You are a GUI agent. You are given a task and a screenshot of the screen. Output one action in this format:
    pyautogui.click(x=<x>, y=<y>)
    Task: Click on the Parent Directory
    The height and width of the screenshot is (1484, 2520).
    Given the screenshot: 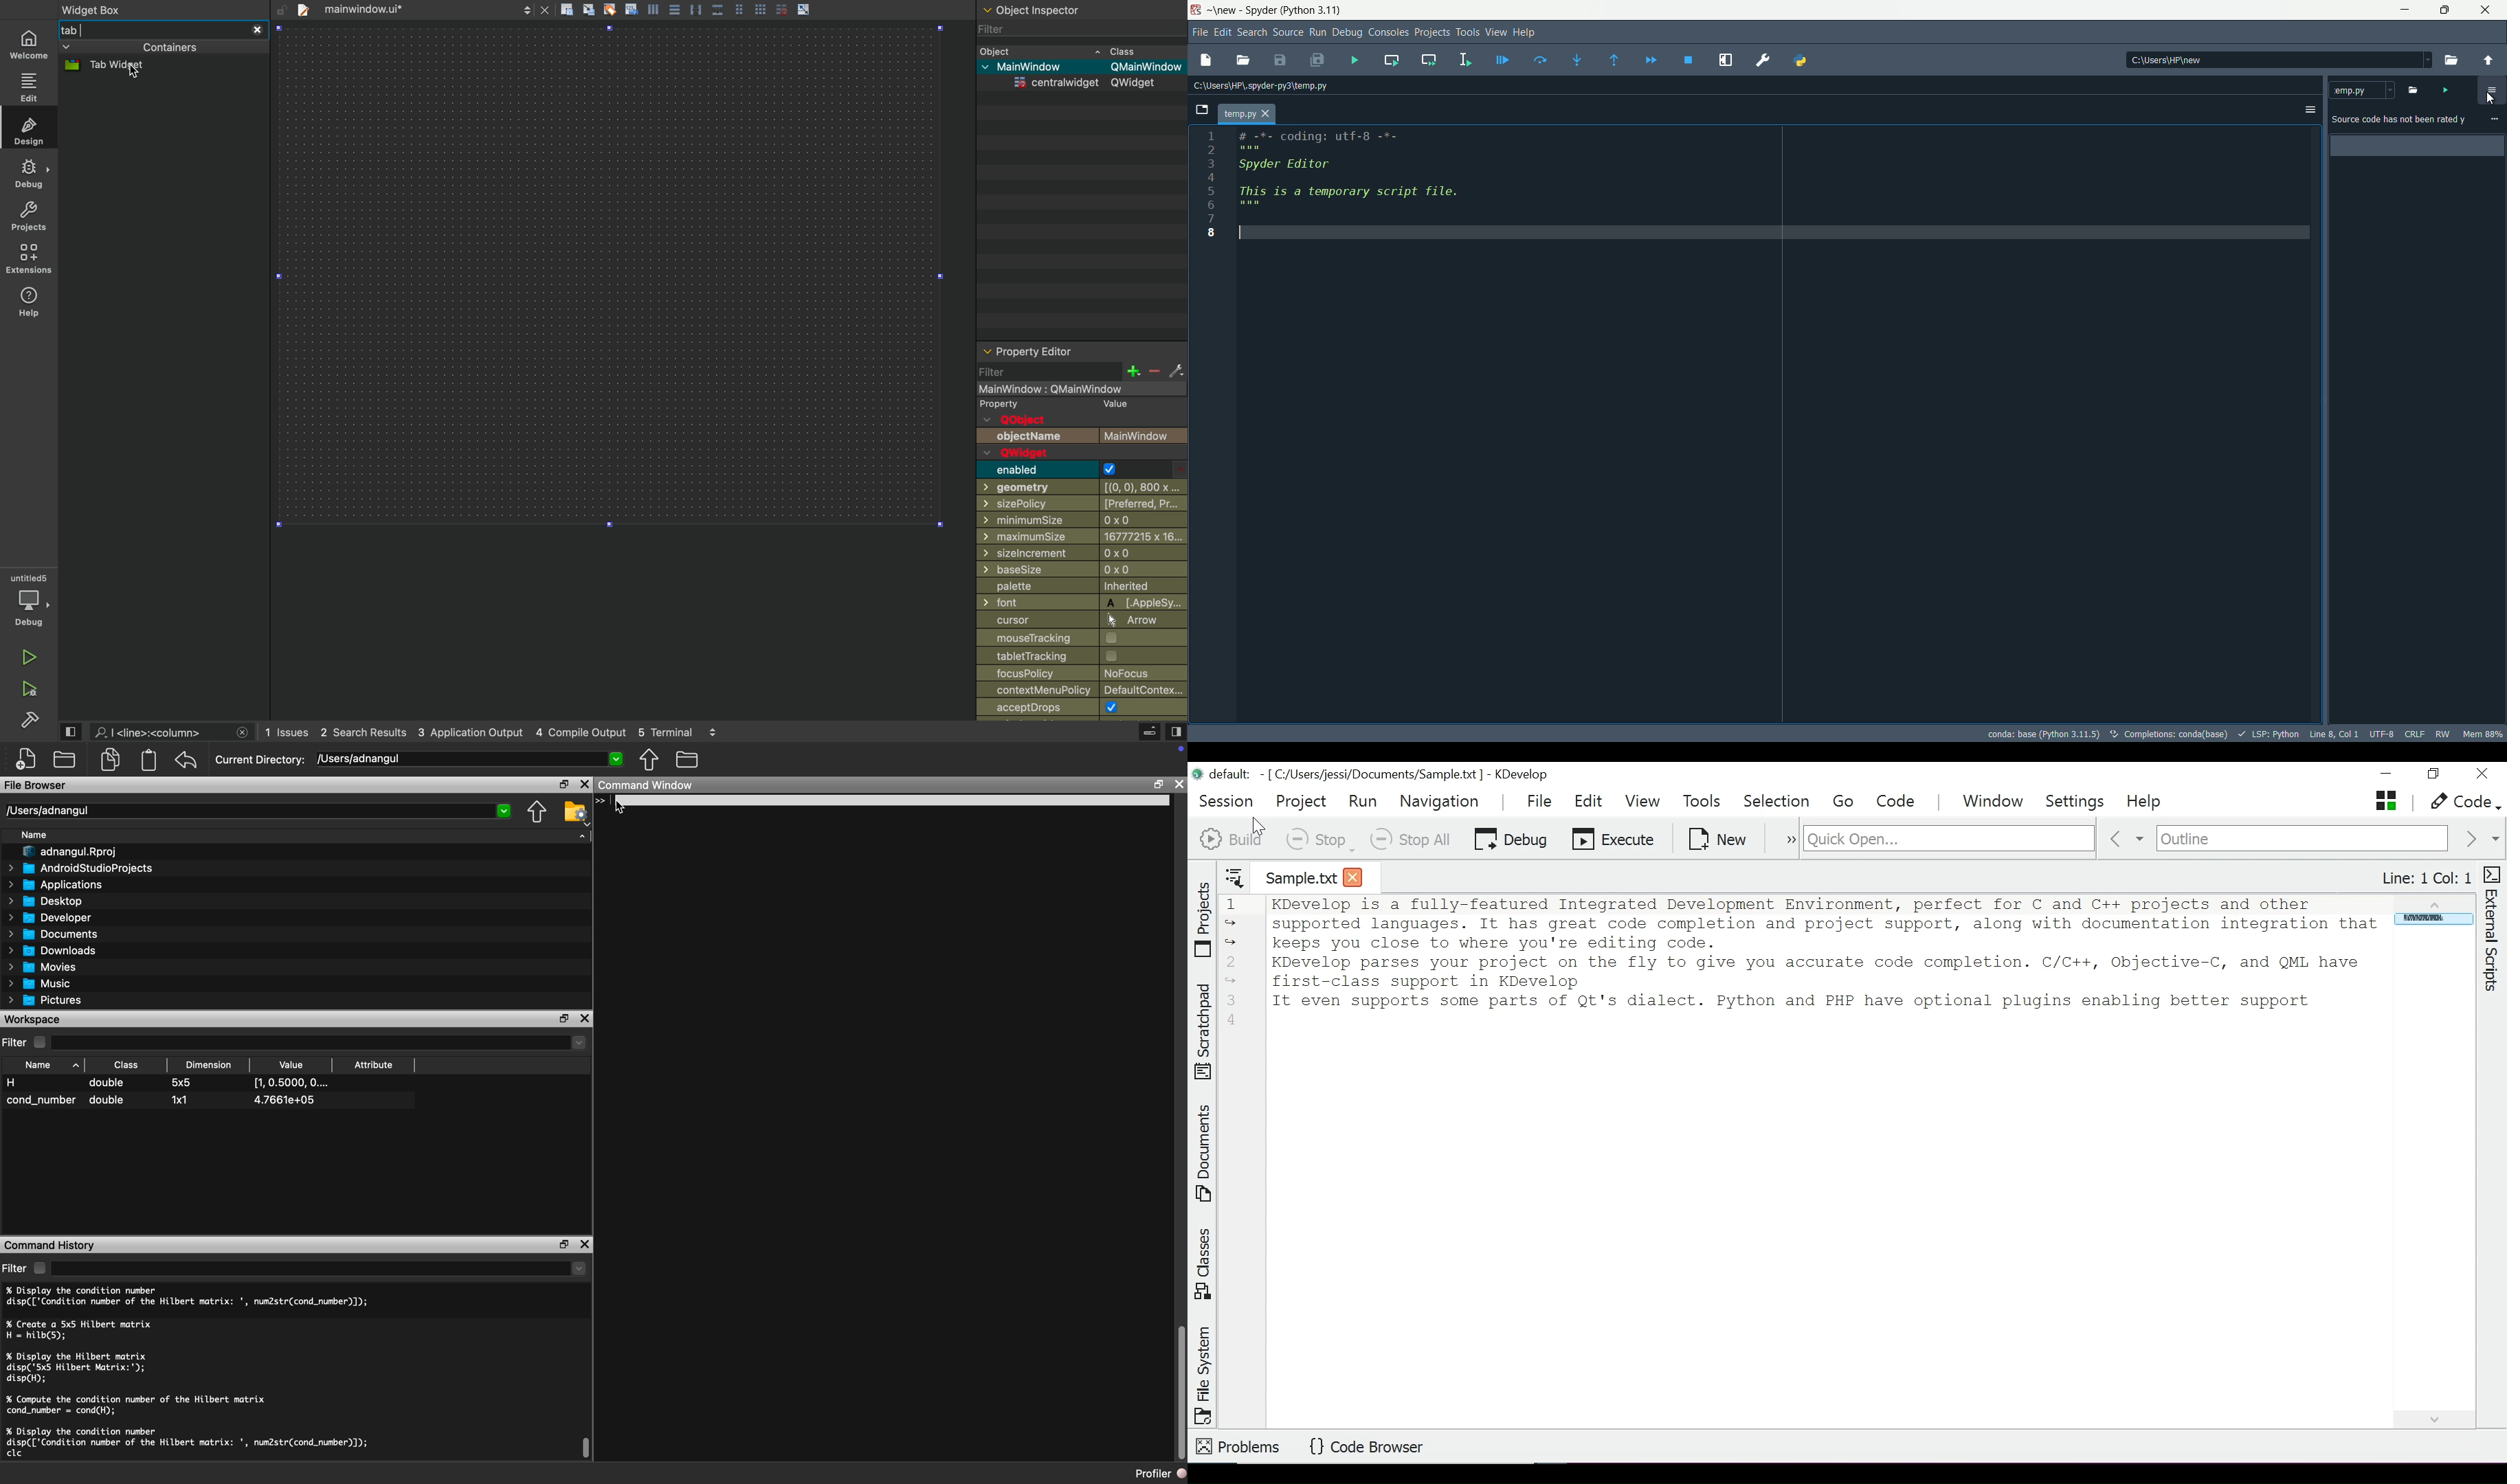 What is the action you would take?
    pyautogui.click(x=537, y=811)
    